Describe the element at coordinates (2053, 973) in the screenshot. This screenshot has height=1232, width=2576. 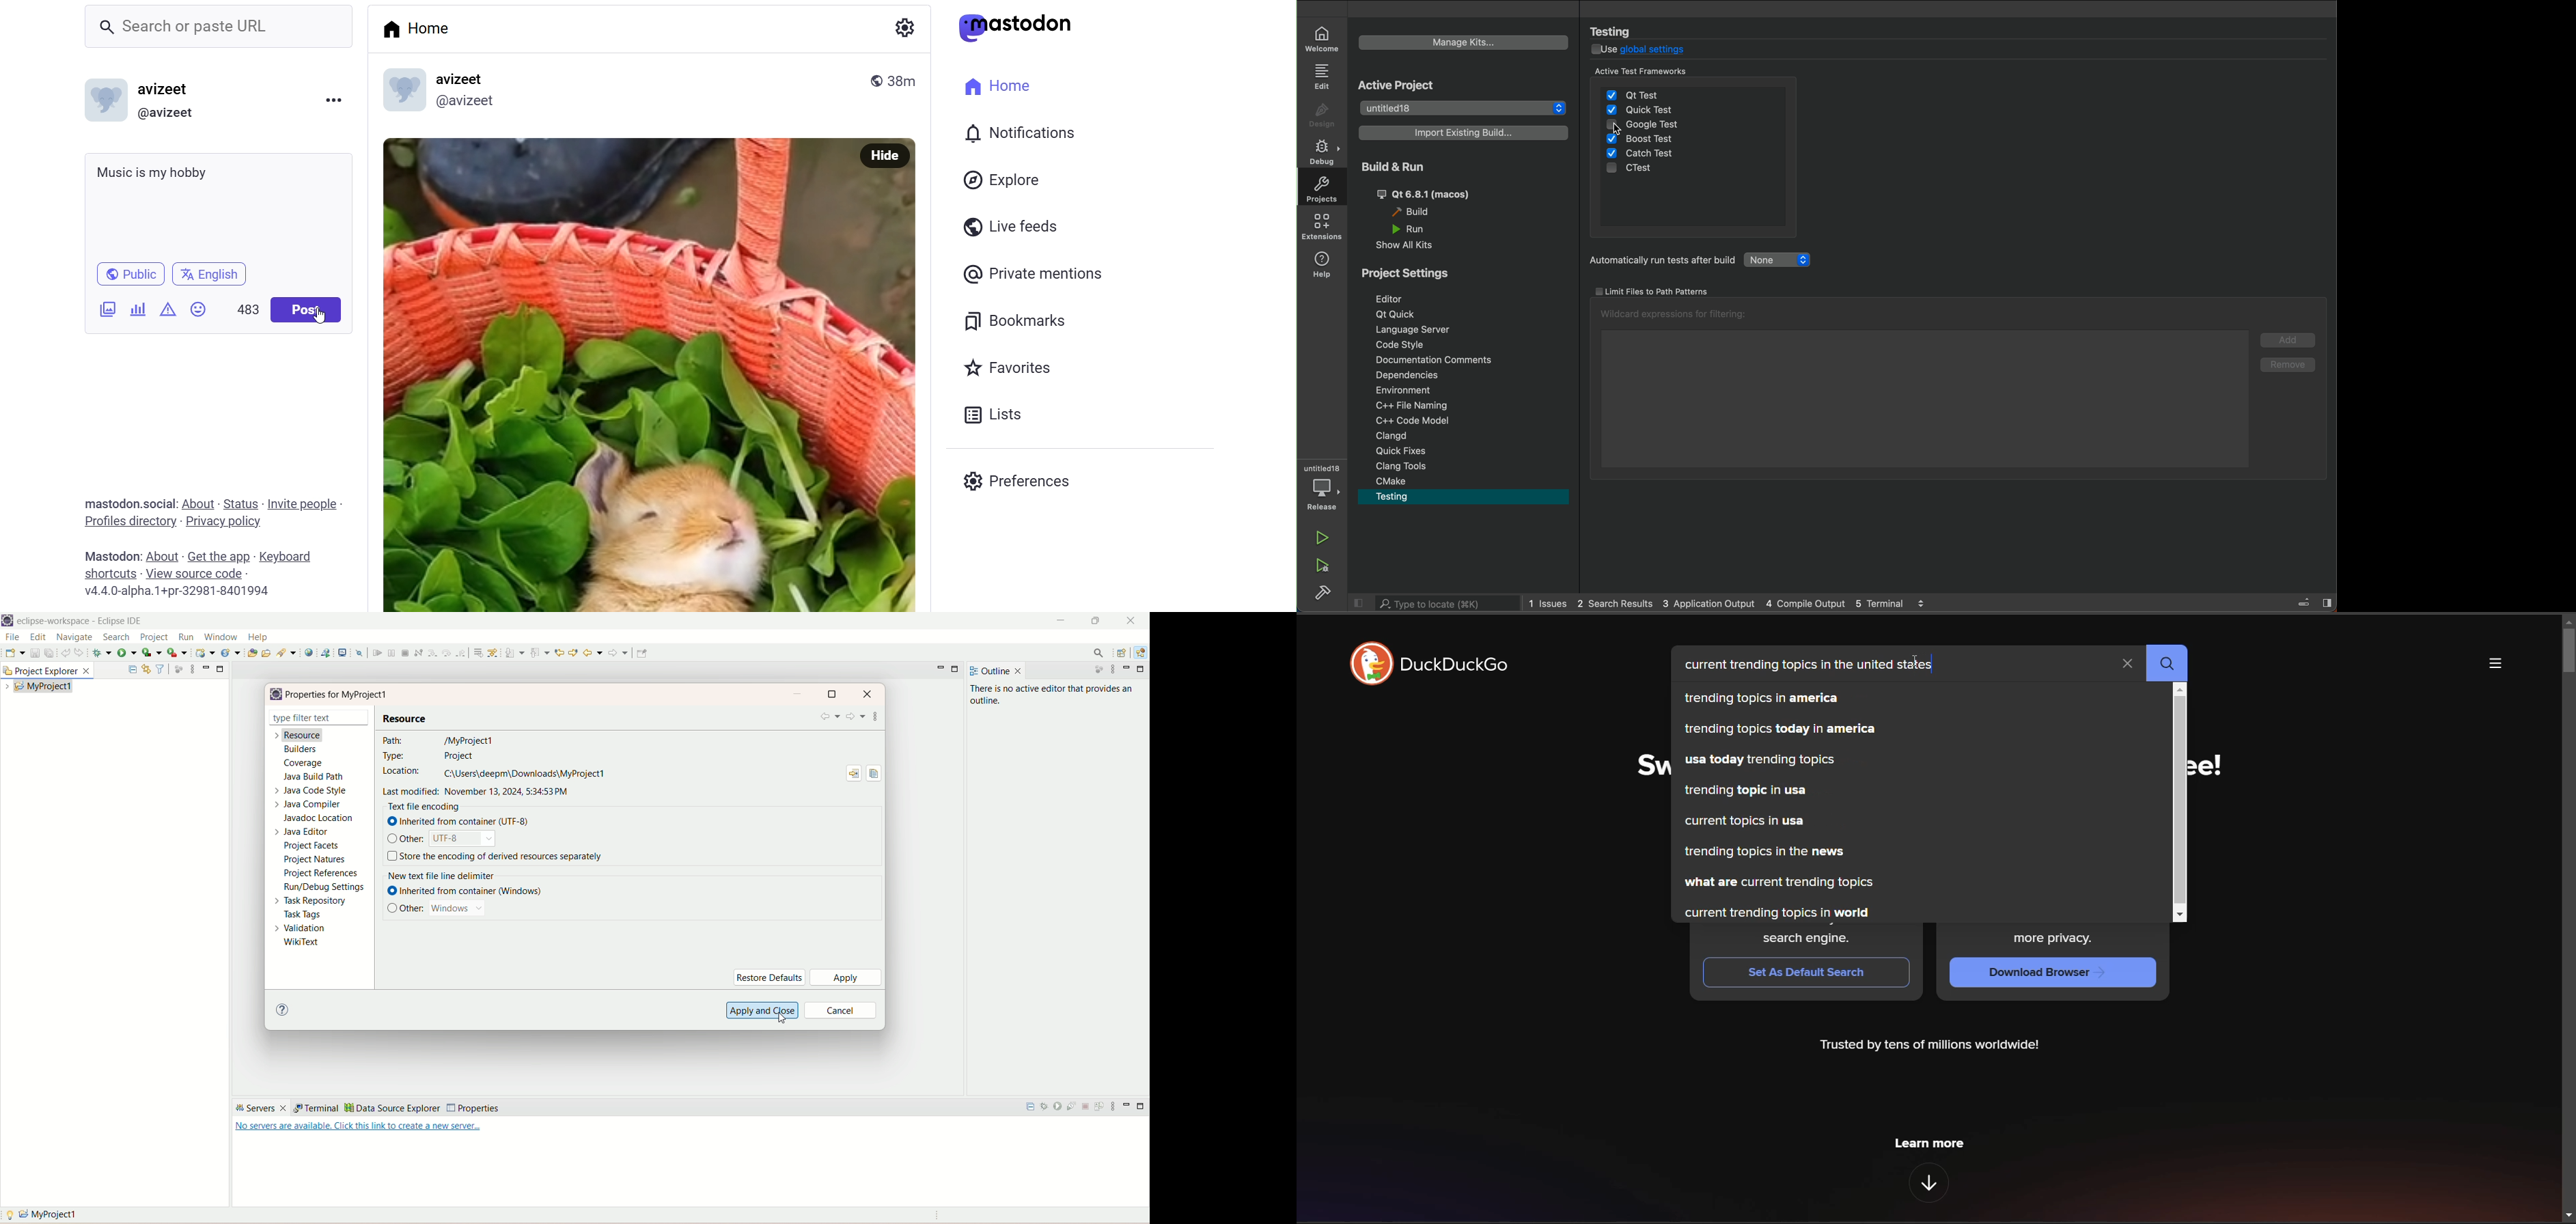
I see `Download Browser` at that location.